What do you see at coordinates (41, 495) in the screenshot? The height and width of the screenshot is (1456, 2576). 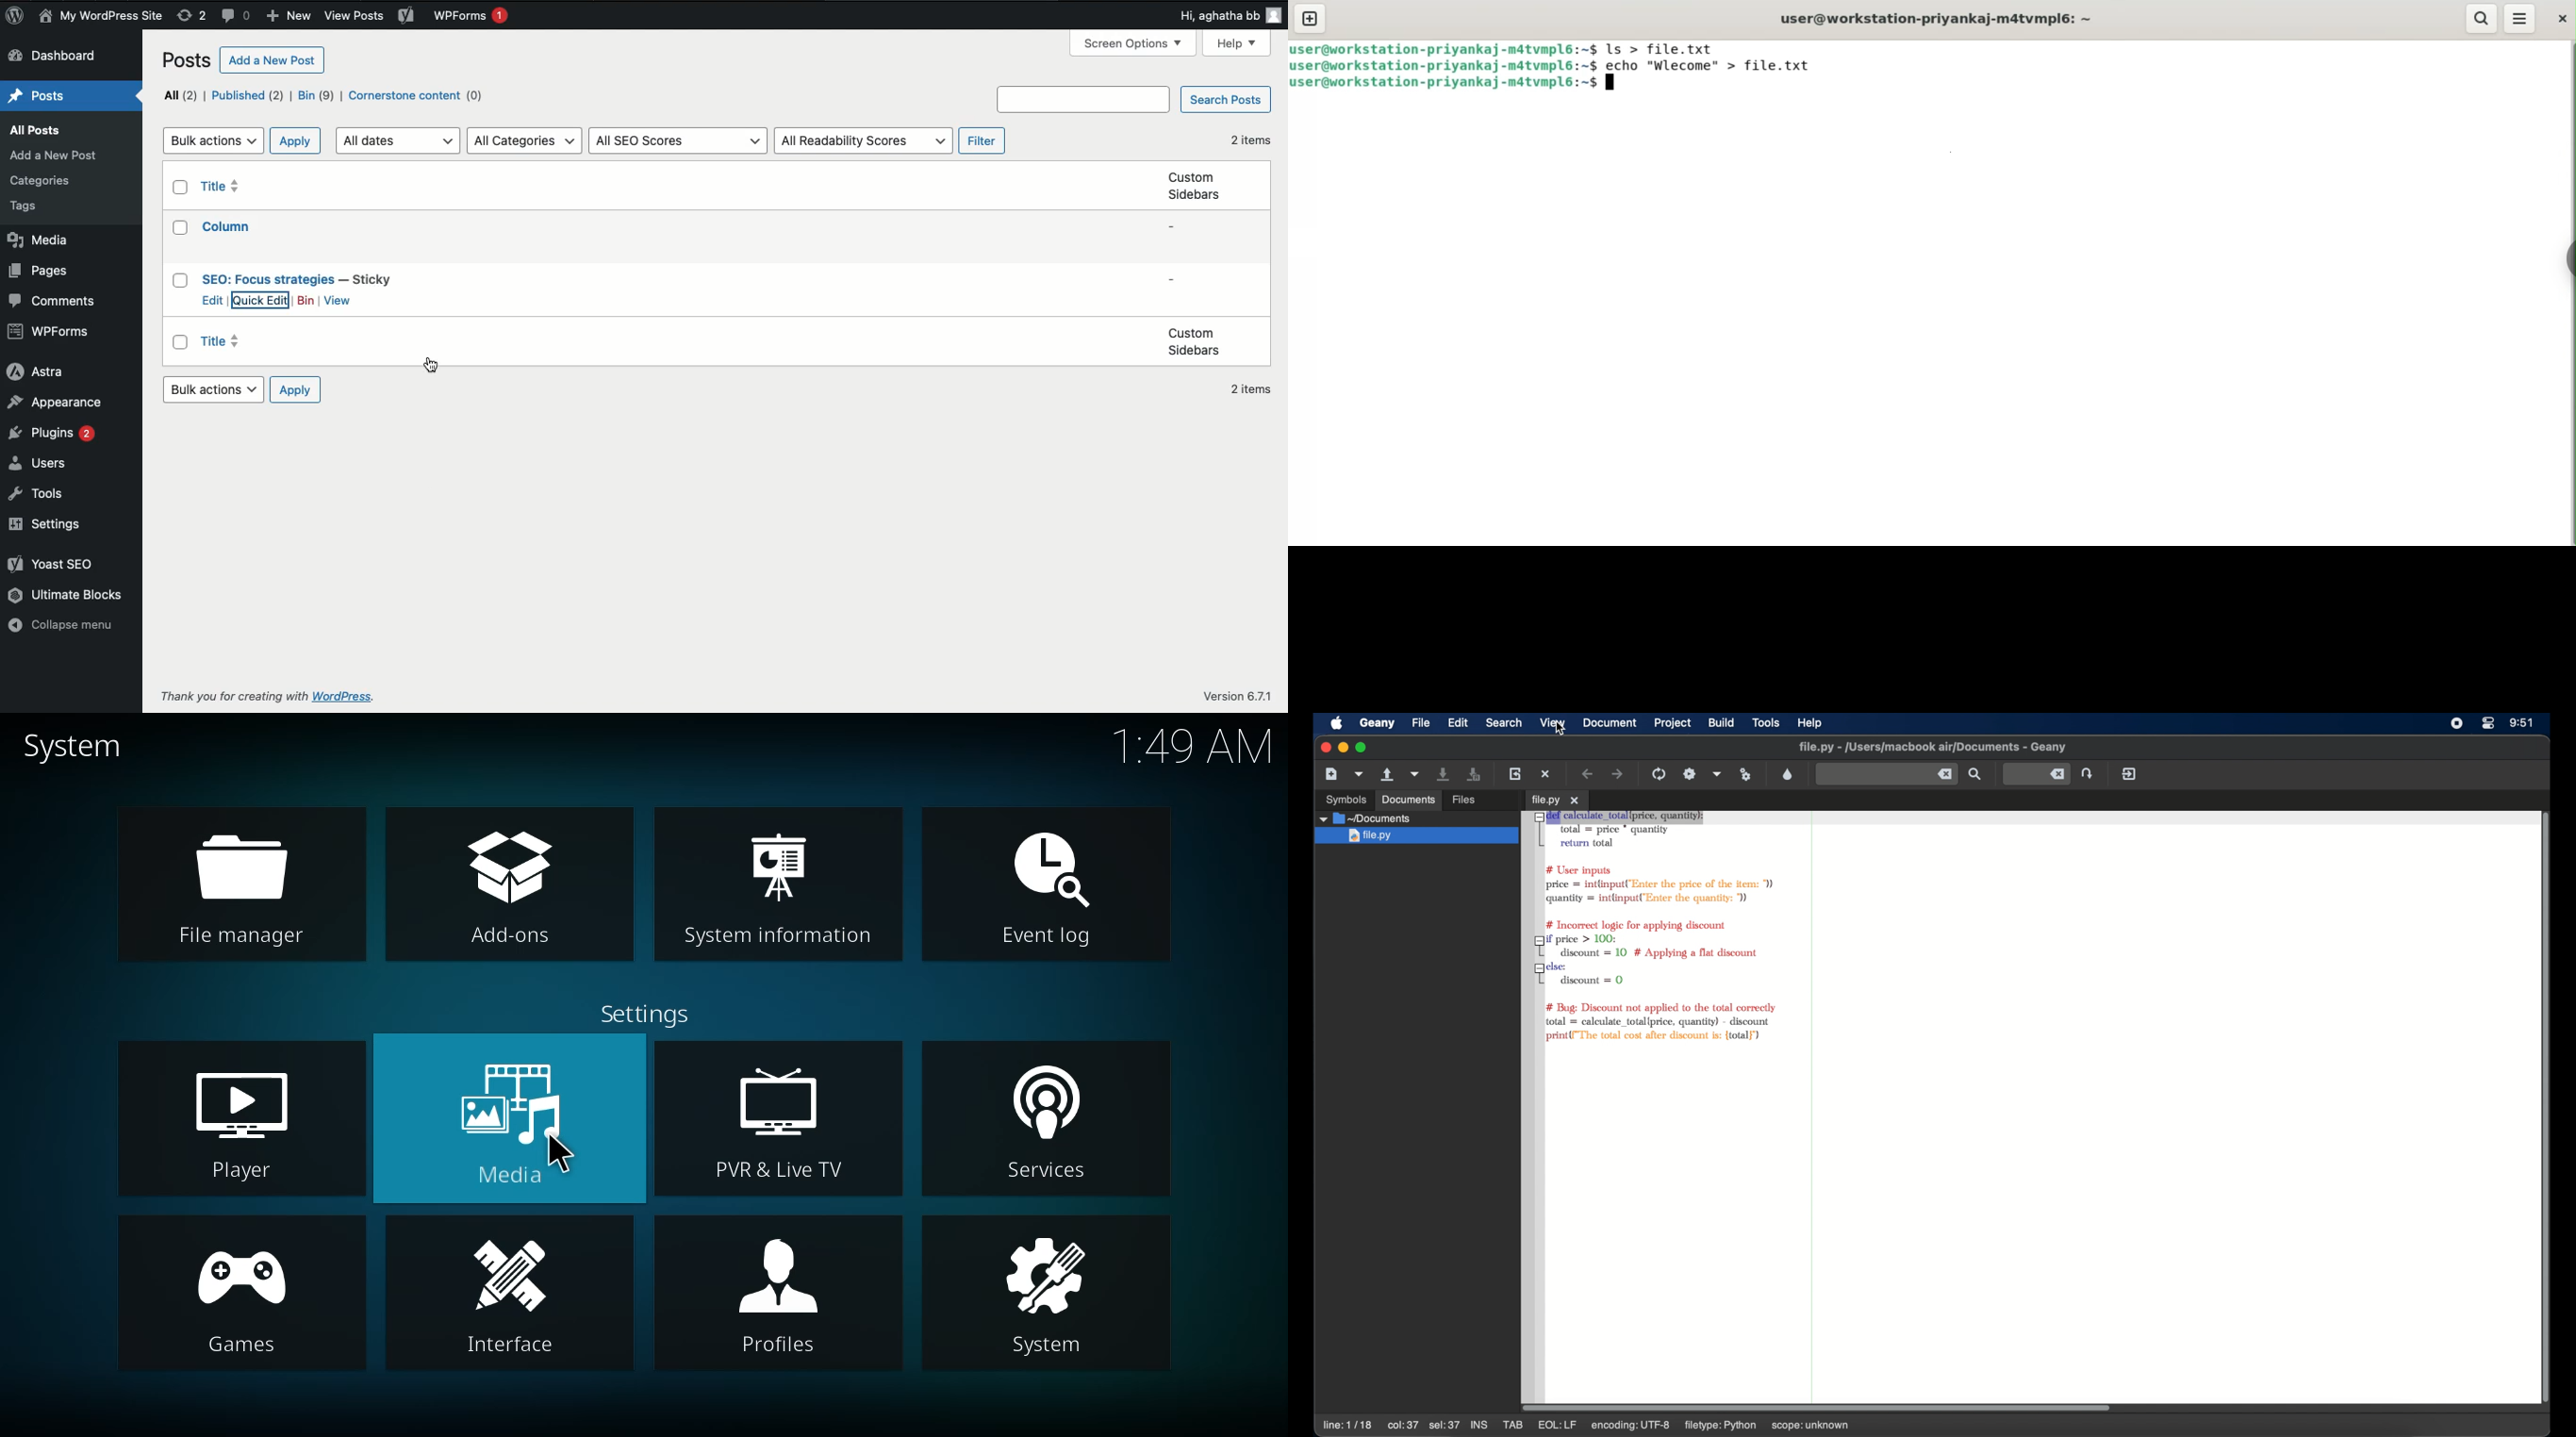 I see `Tools` at bounding box center [41, 495].